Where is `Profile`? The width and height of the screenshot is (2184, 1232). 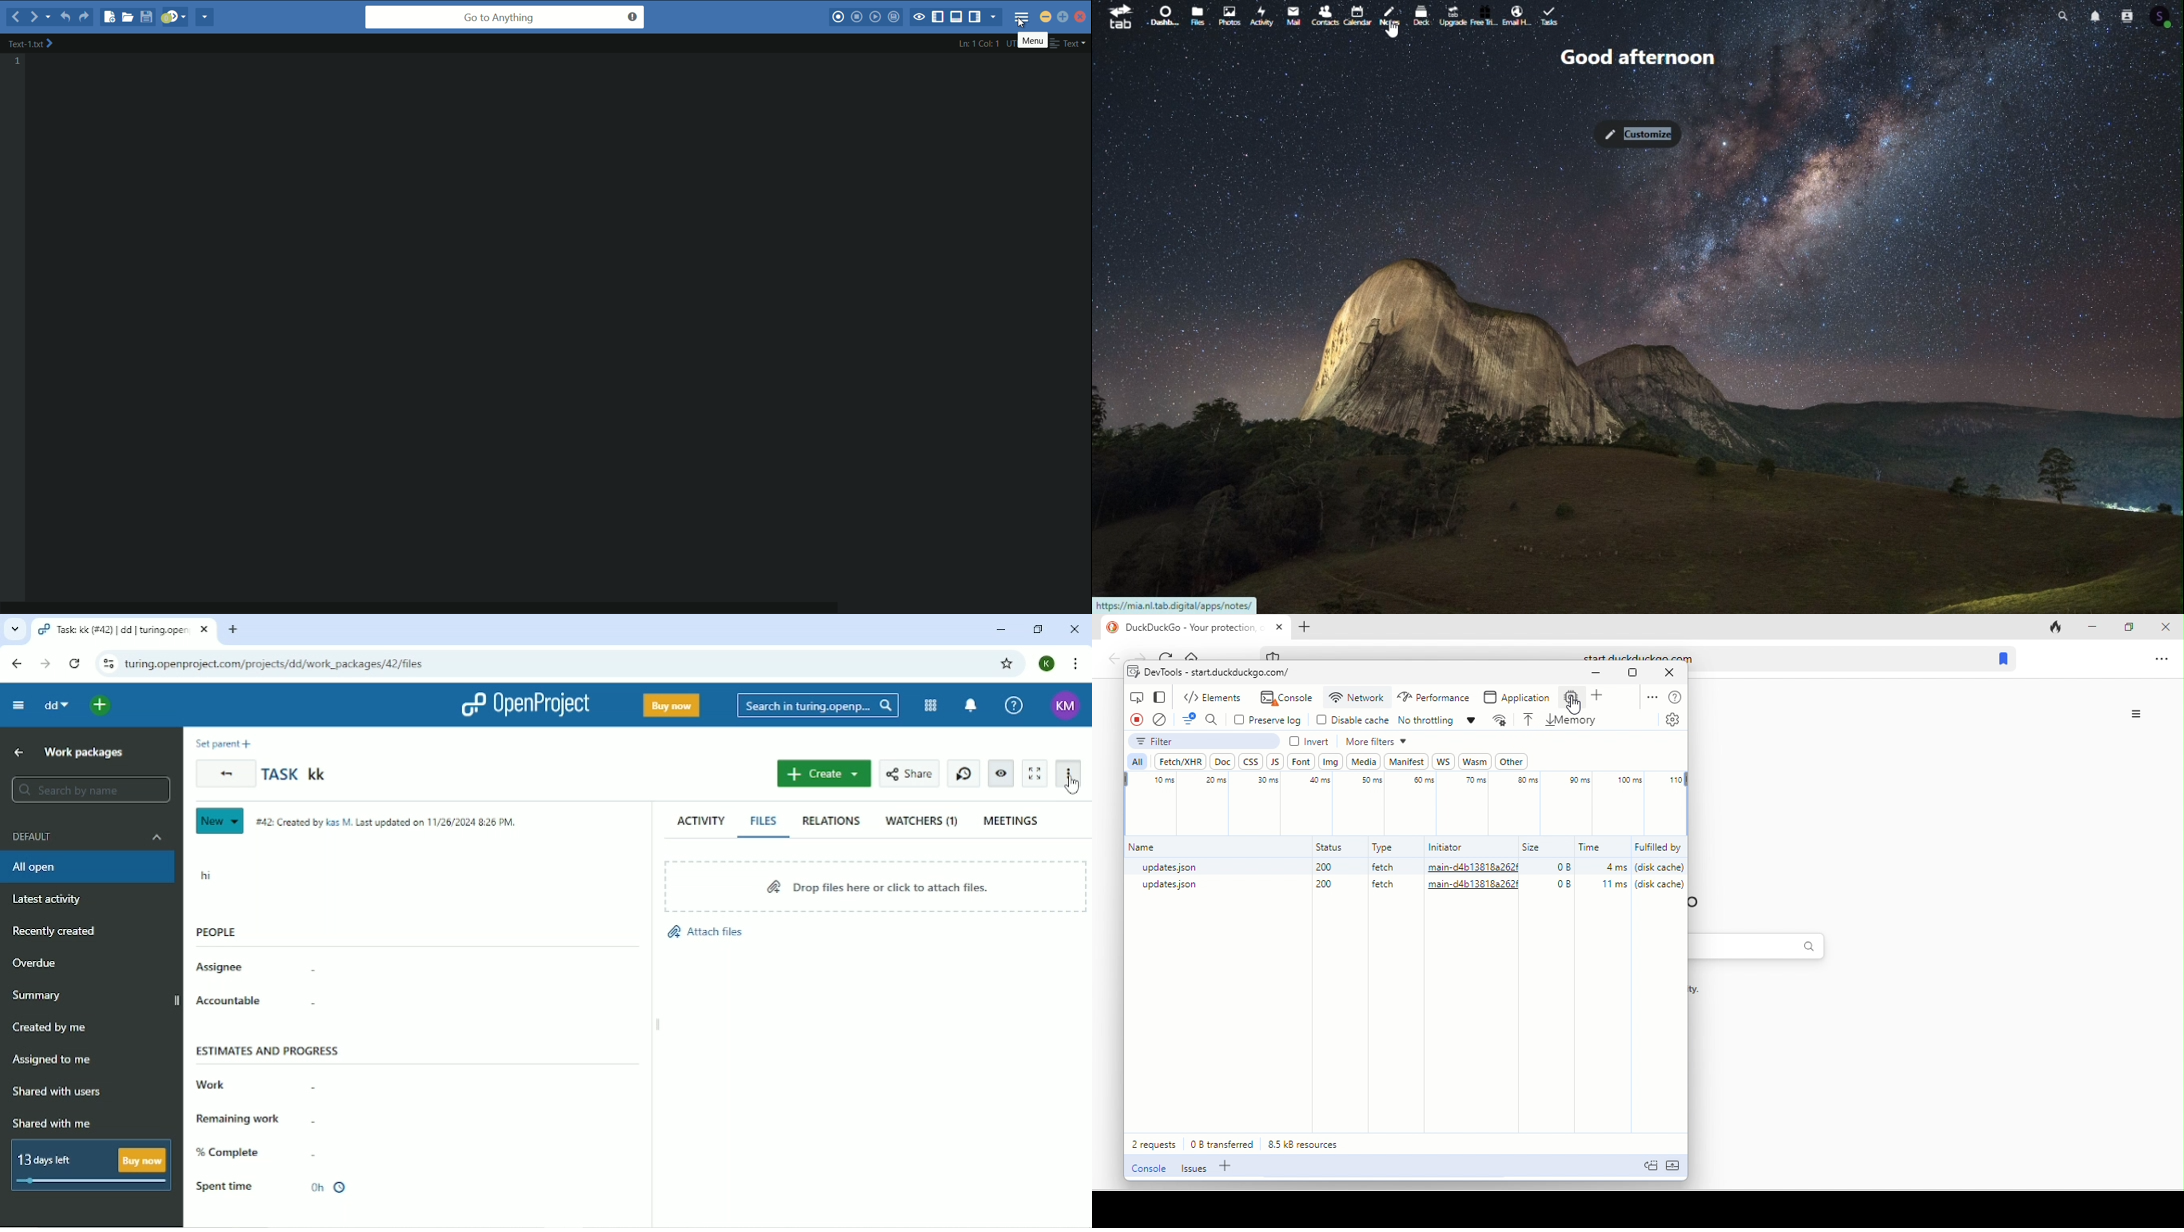 Profile is located at coordinates (2169, 16).